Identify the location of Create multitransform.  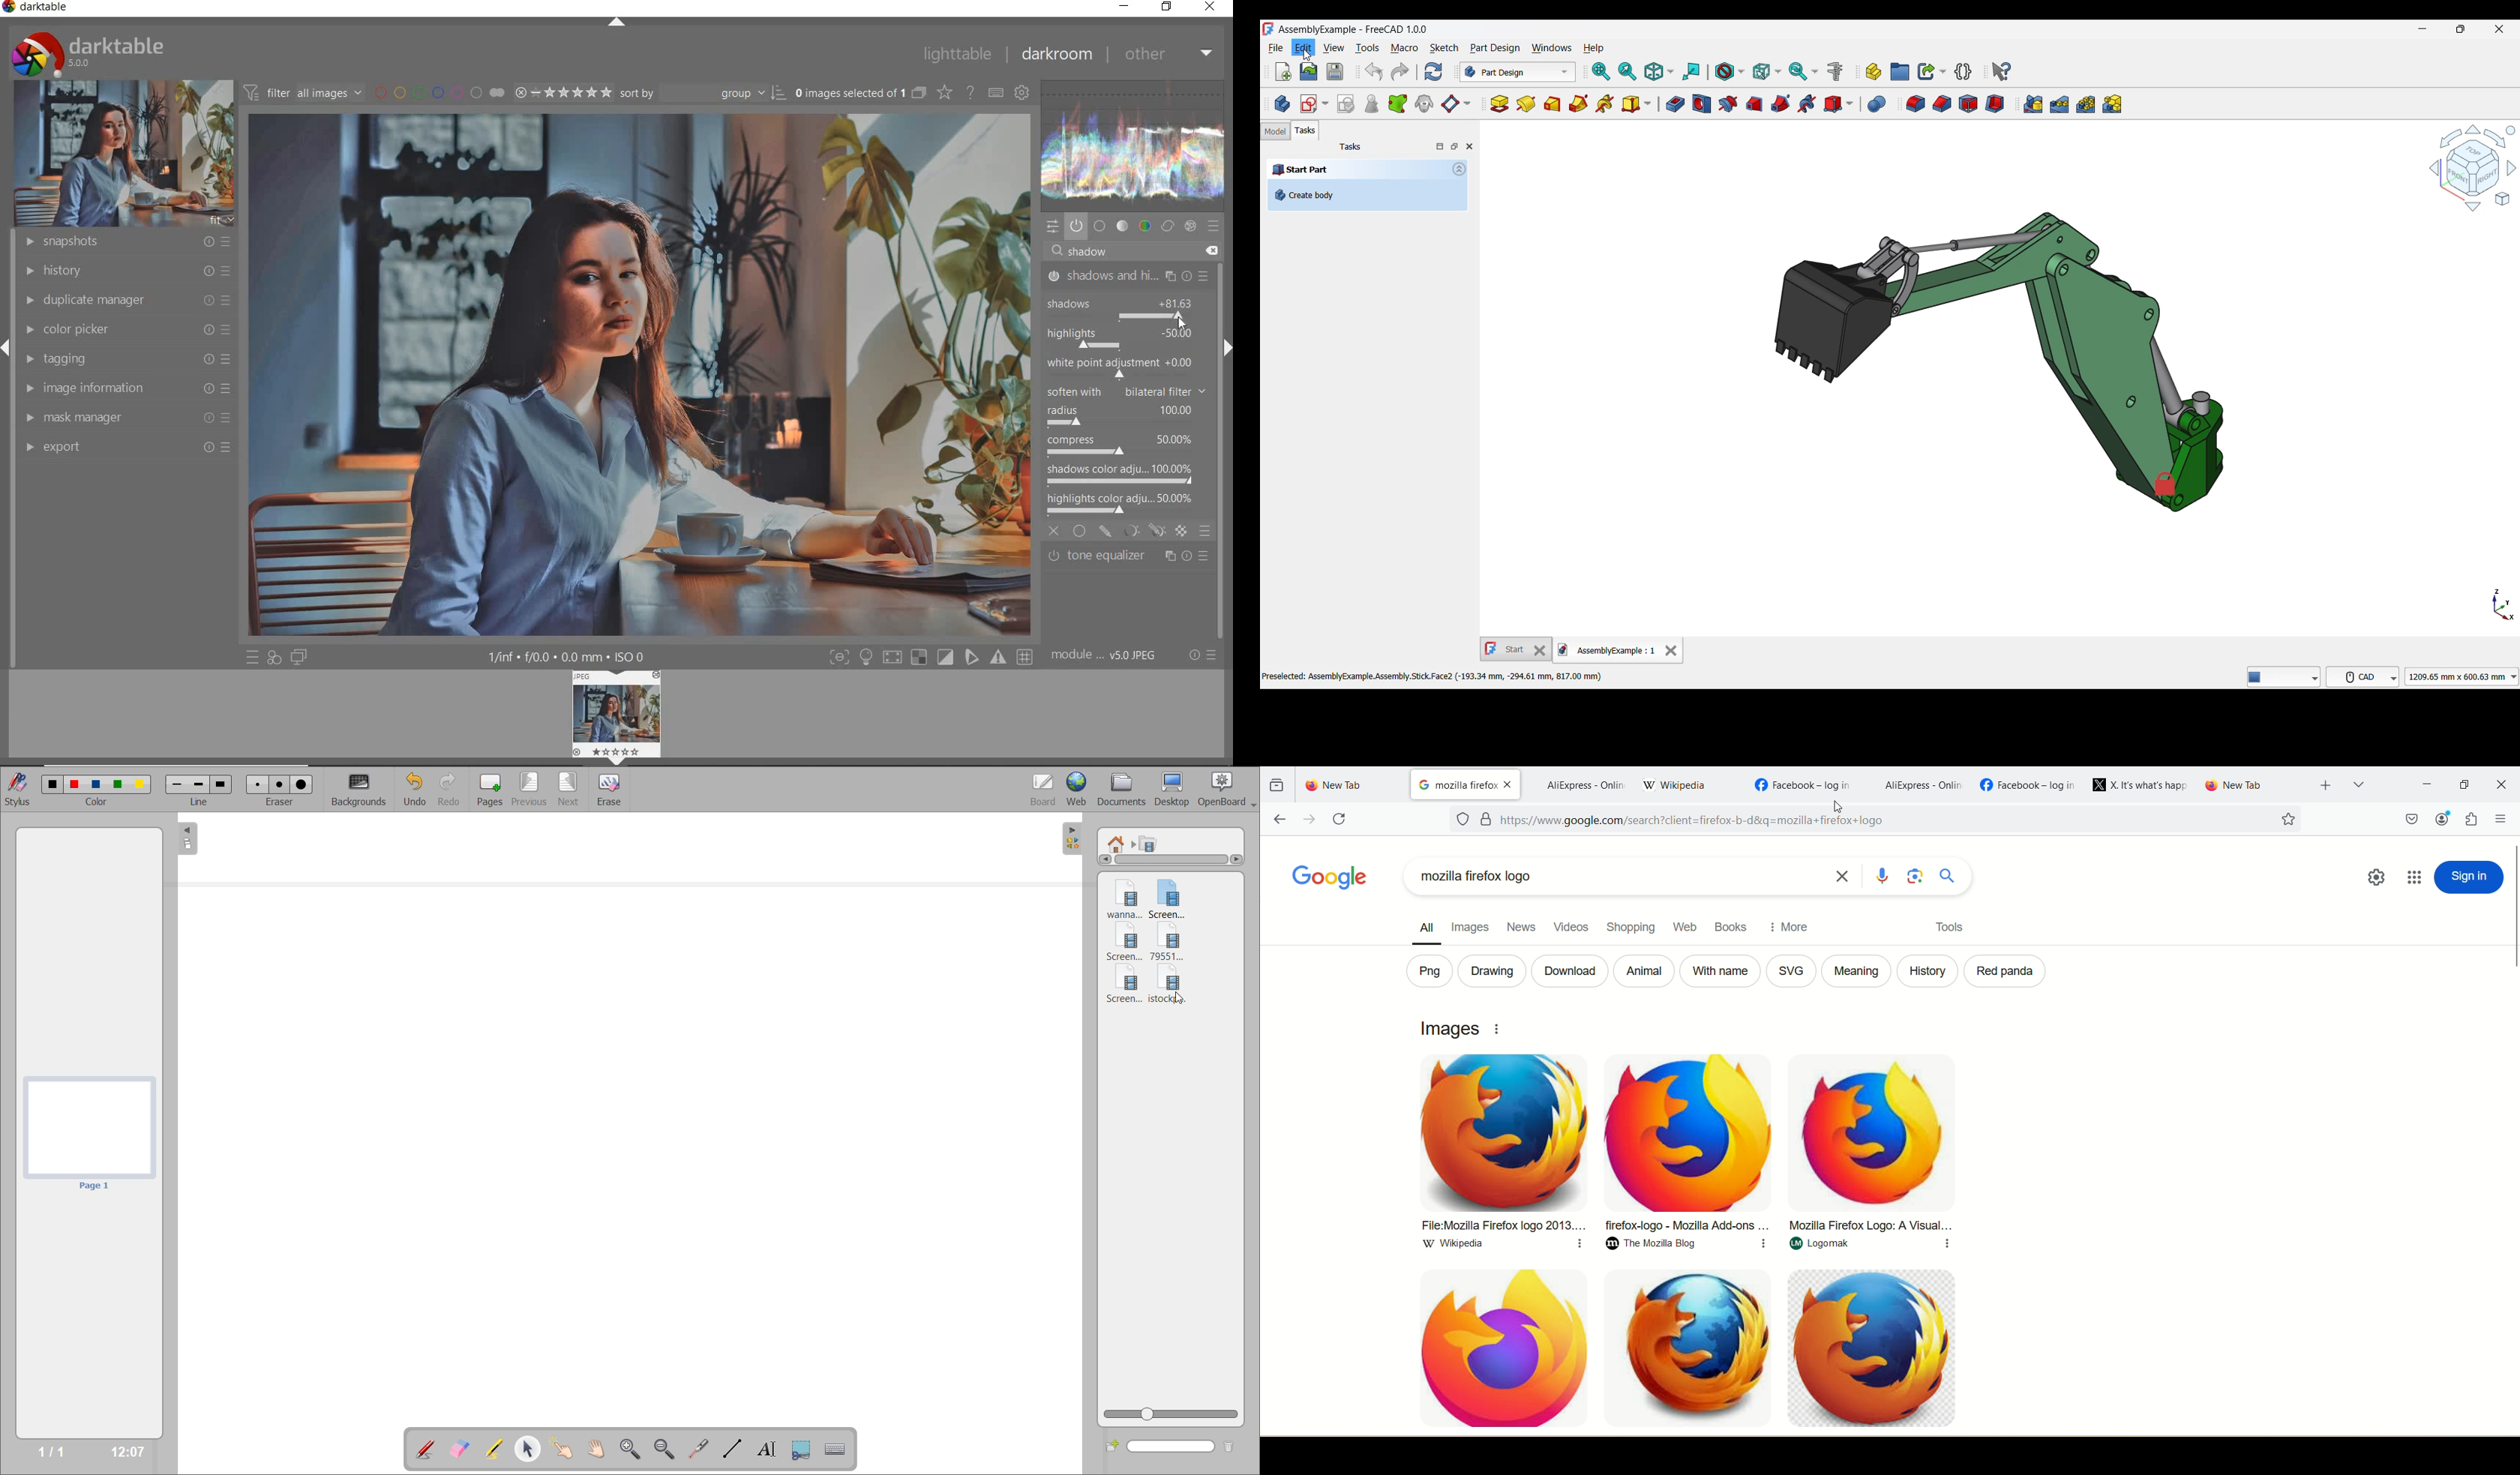
(2112, 104).